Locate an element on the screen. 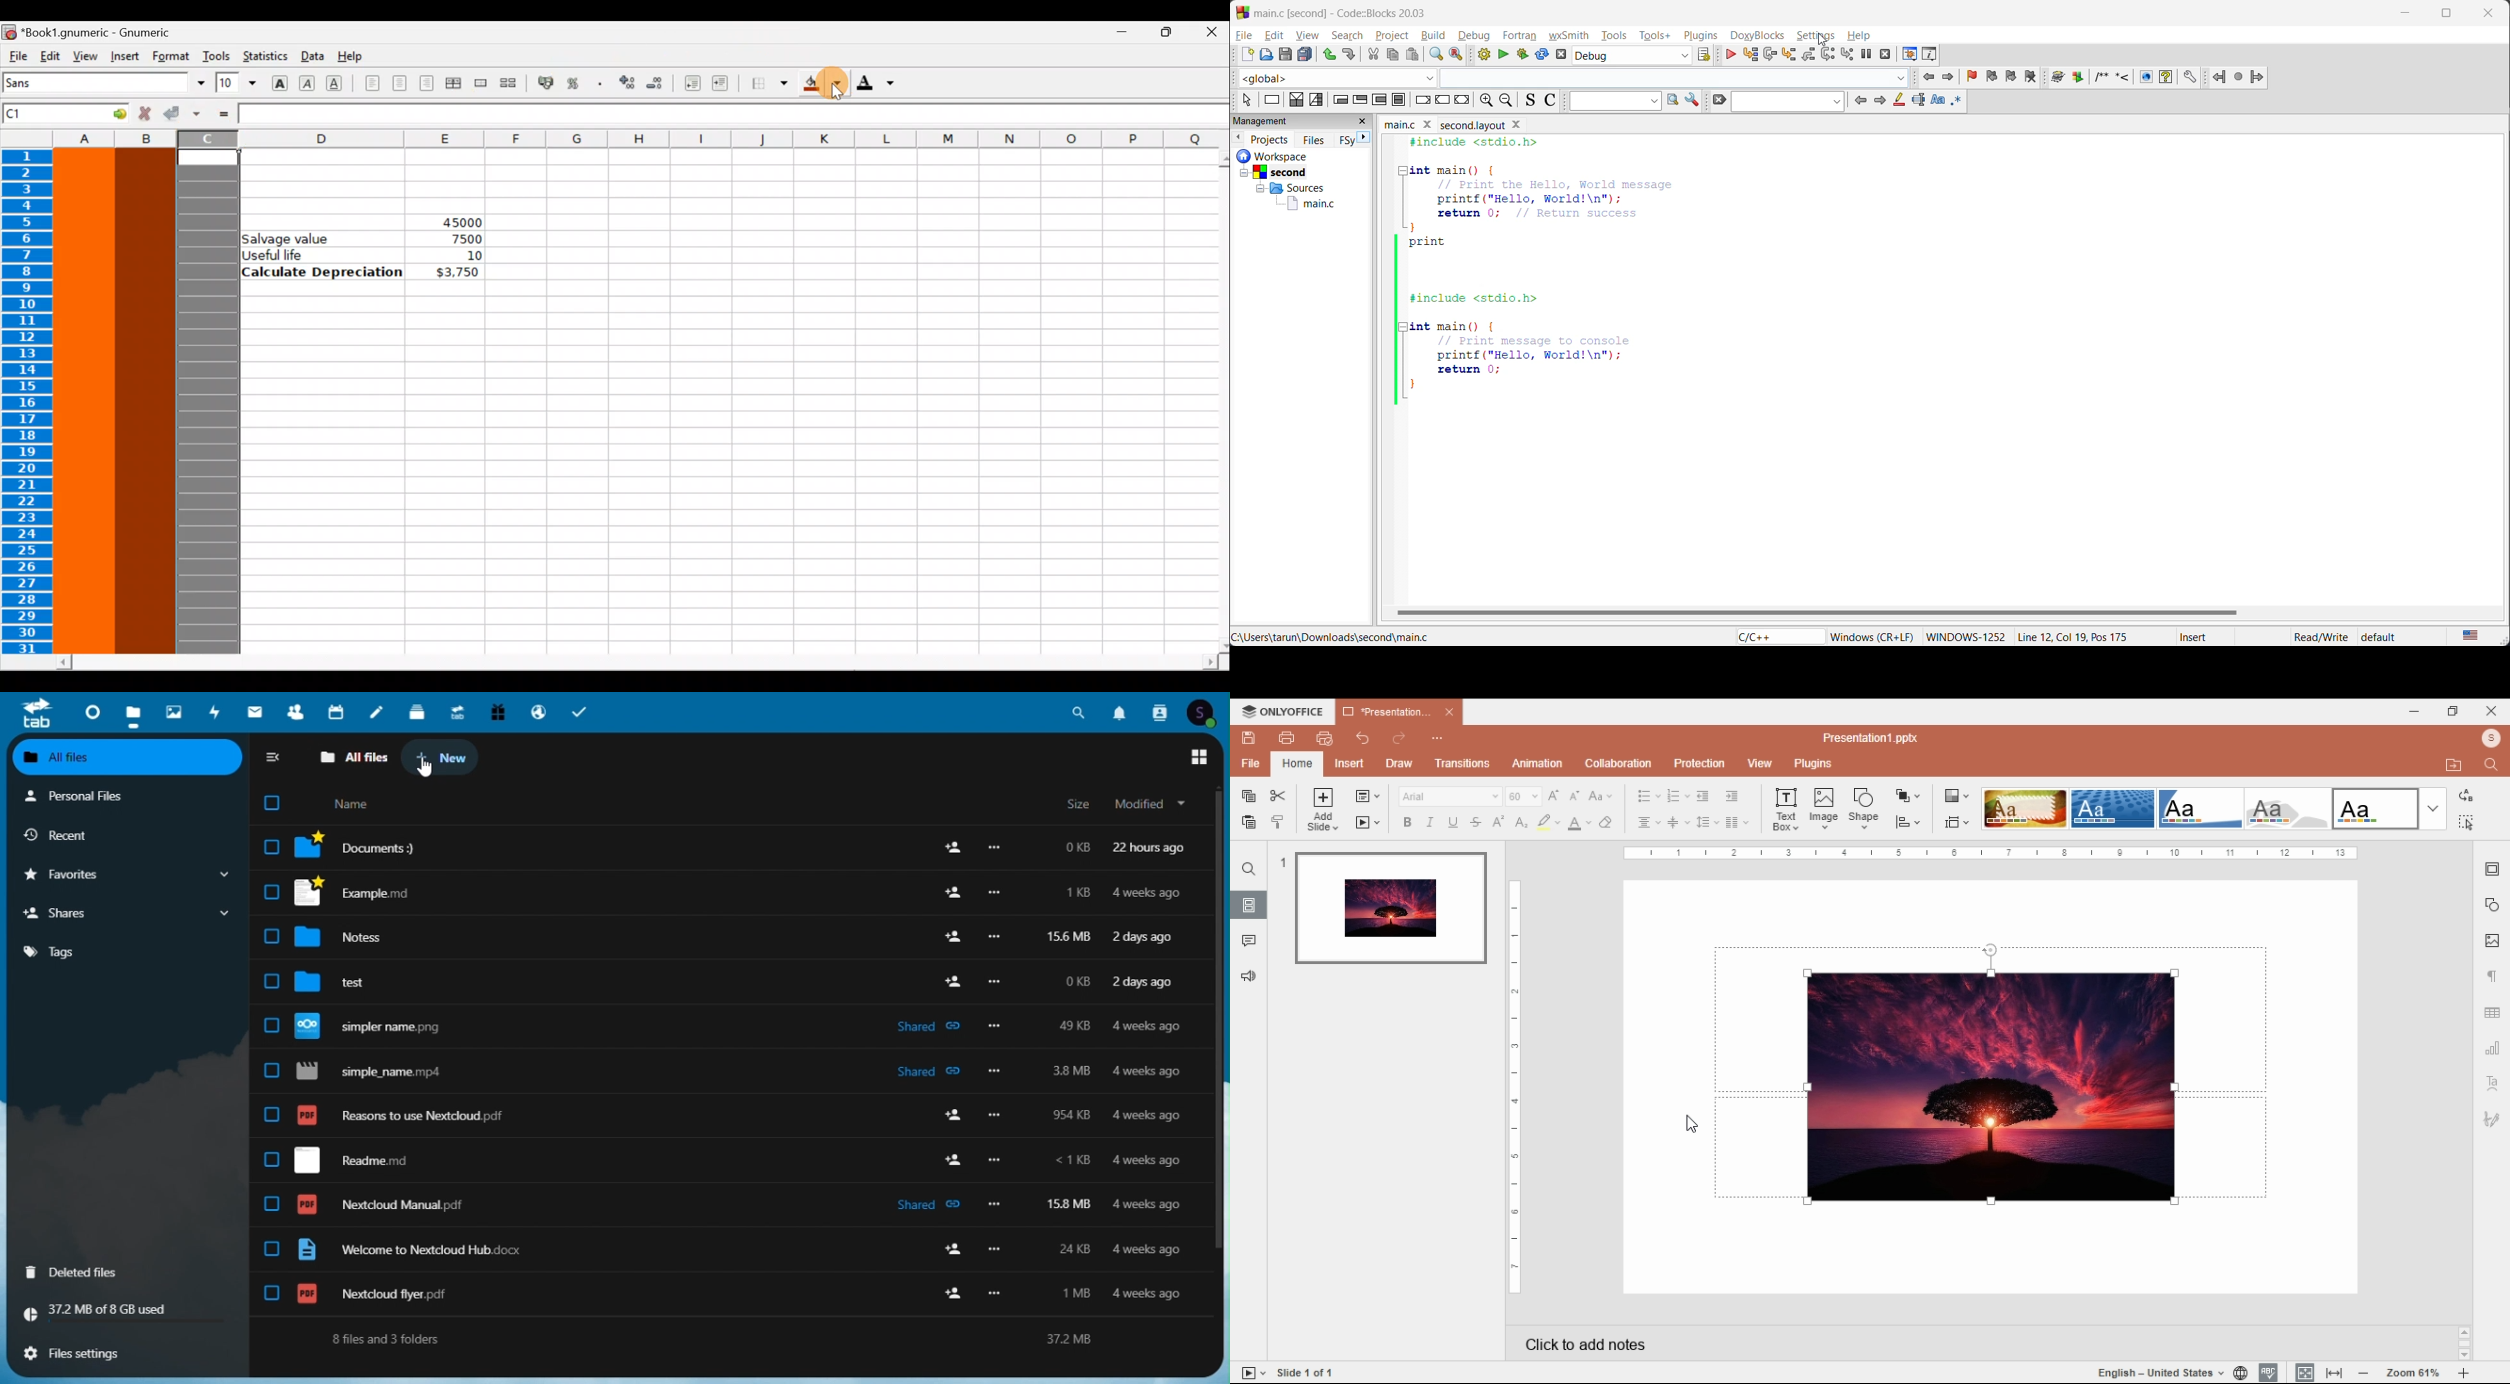 This screenshot has width=2520, height=1400. abort is located at coordinates (1564, 55).